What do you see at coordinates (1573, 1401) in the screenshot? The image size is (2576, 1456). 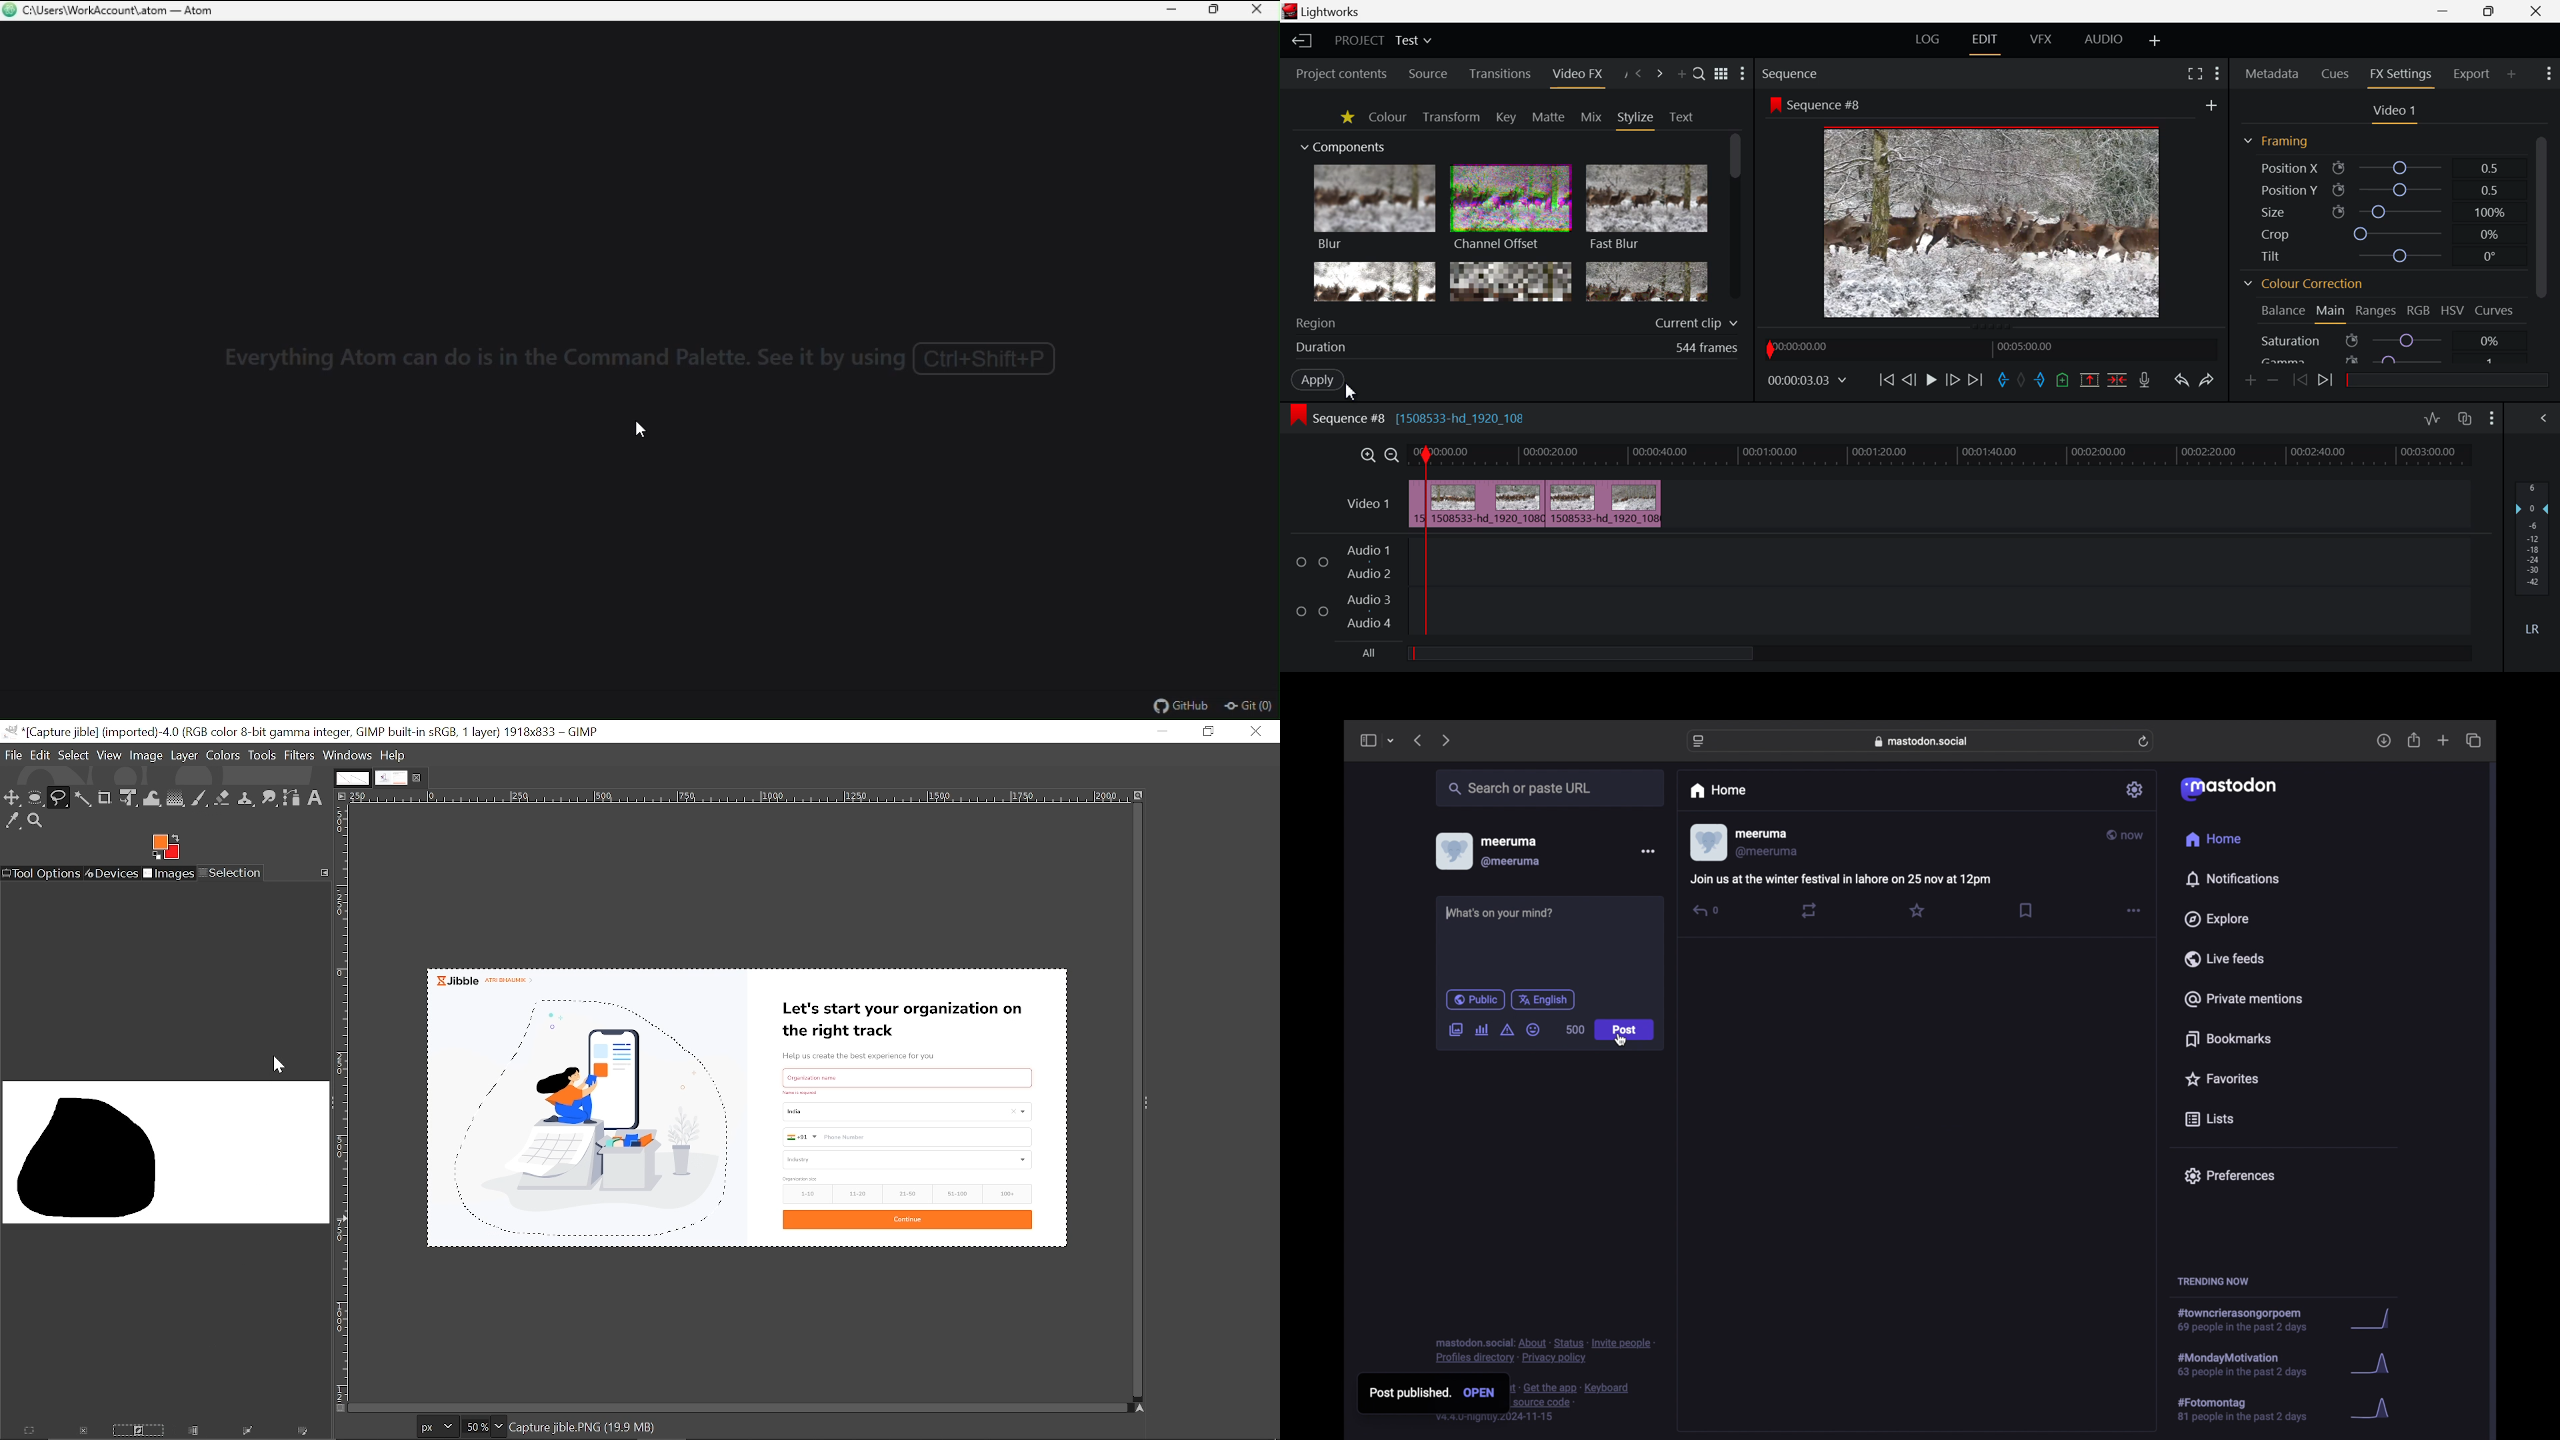 I see `foot note` at bounding box center [1573, 1401].